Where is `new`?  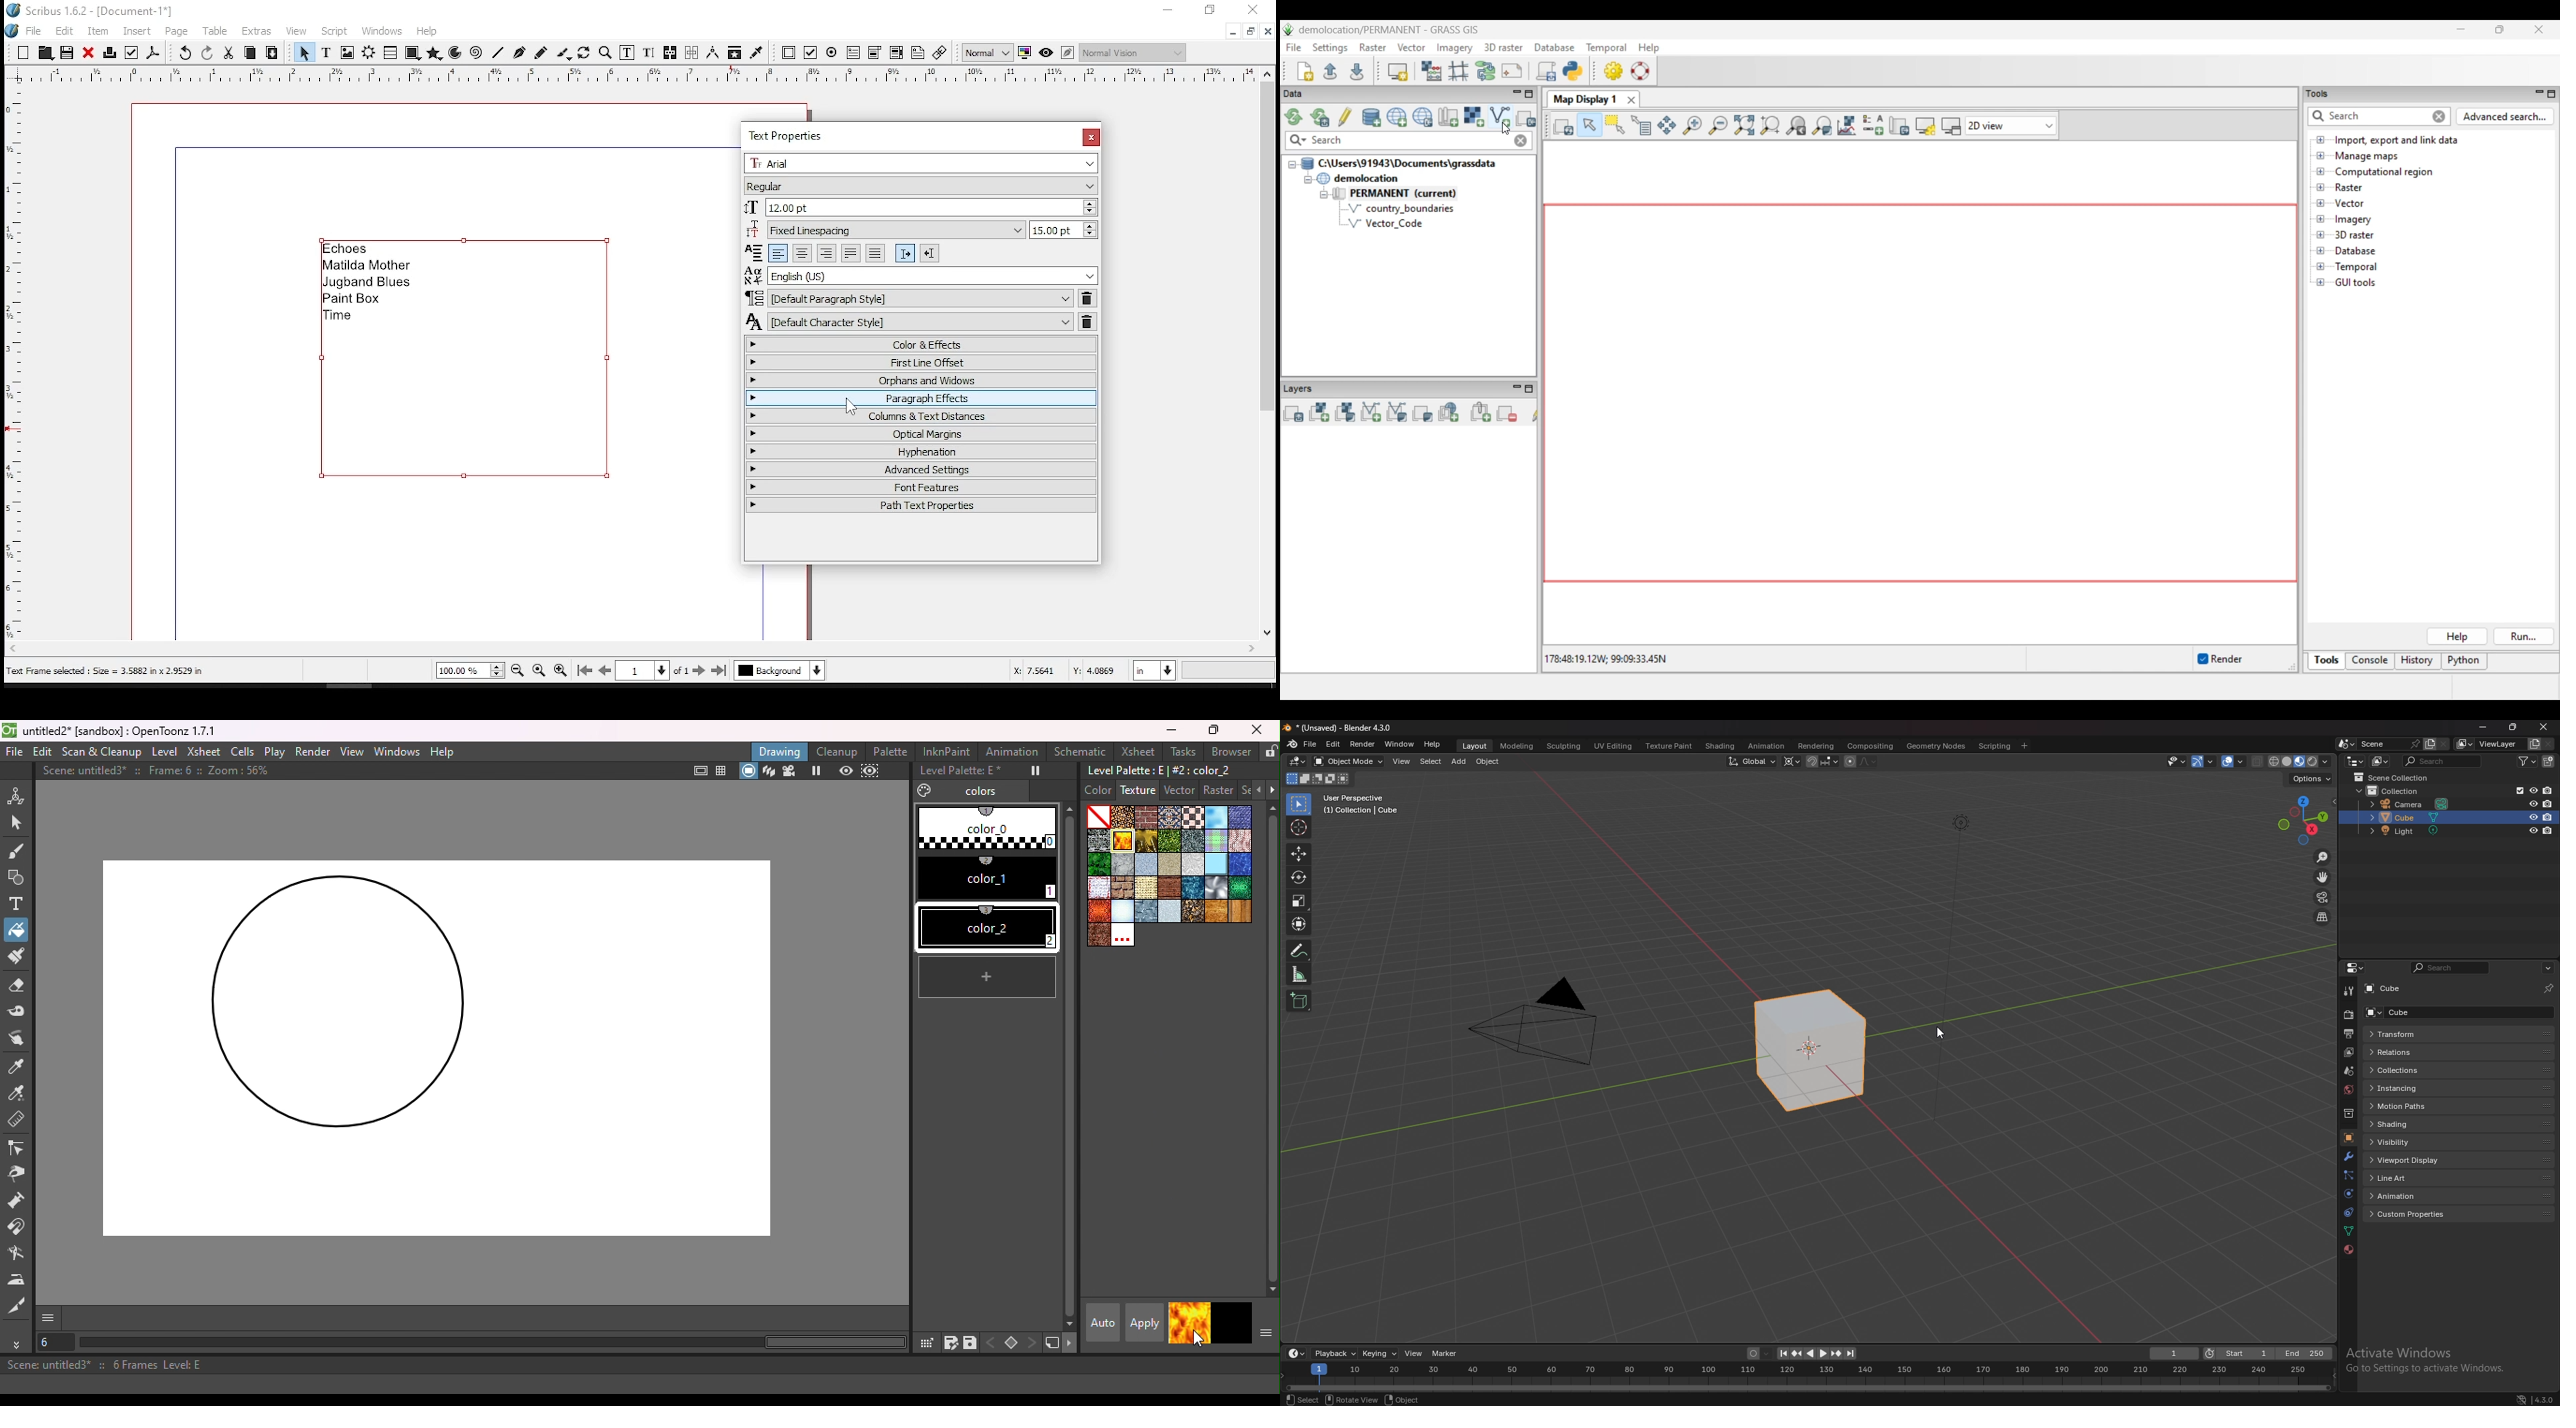
new is located at coordinates (23, 52).